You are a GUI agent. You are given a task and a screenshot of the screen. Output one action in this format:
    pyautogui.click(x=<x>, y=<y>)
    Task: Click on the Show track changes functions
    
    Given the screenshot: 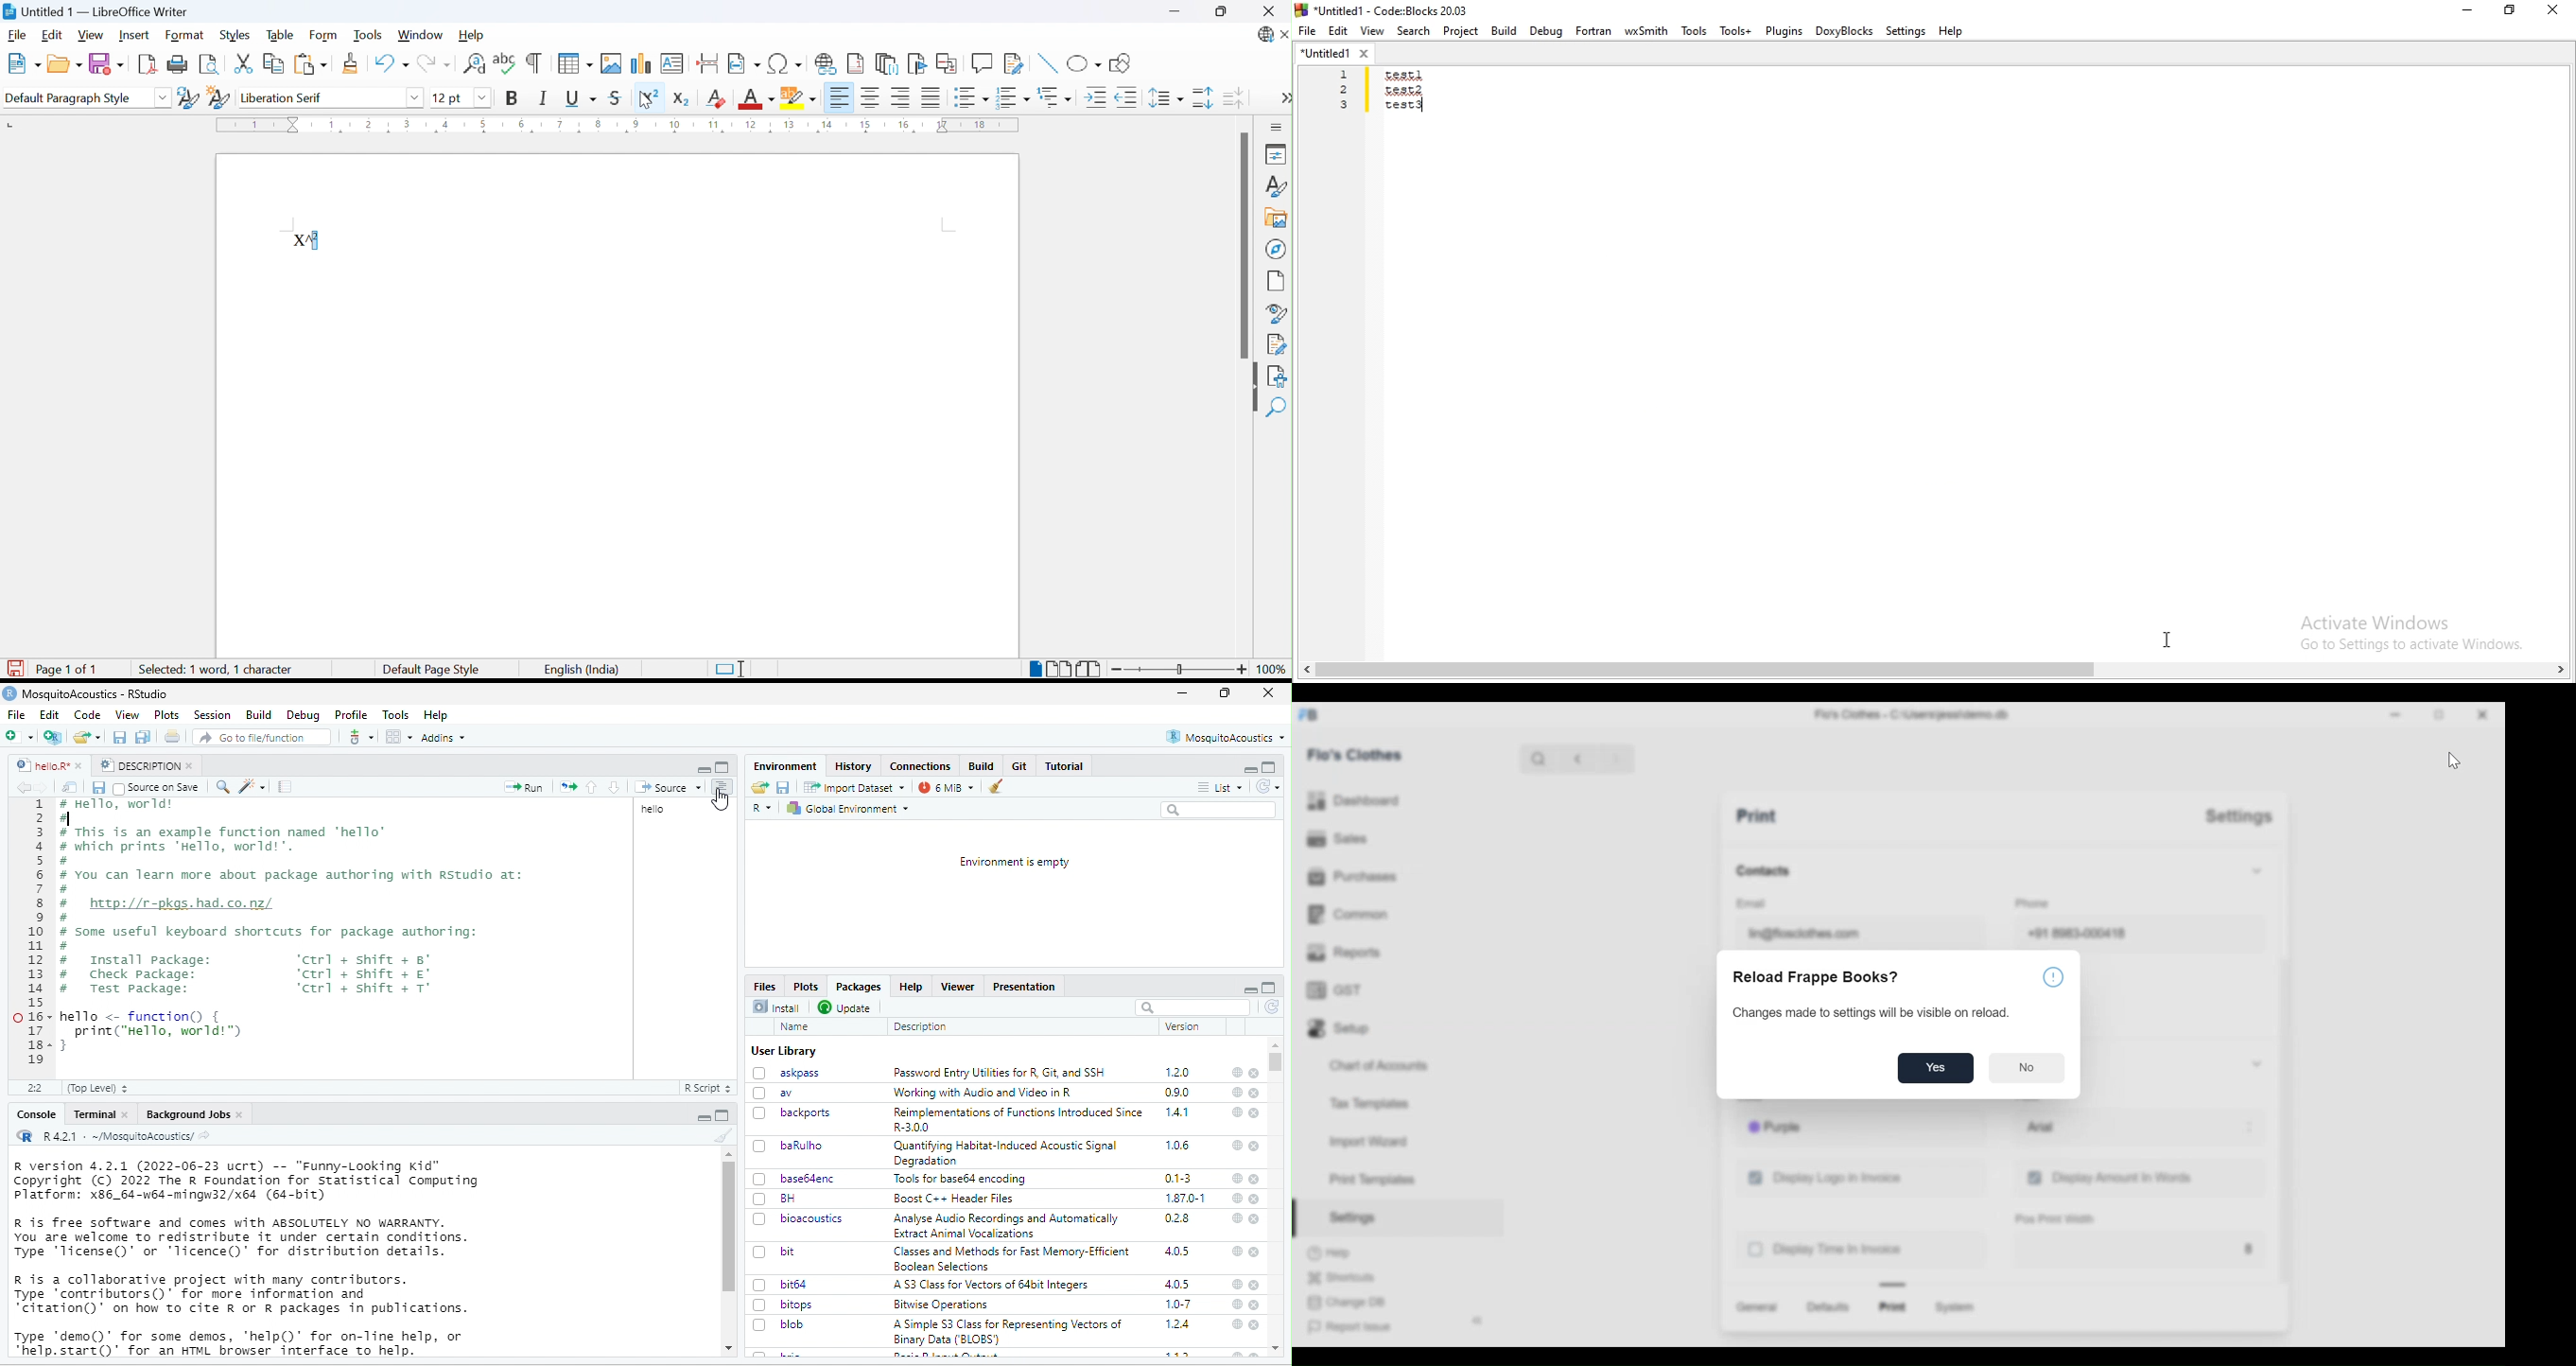 What is the action you would take?
    pyautogui.click(x=1014, y=65)
    